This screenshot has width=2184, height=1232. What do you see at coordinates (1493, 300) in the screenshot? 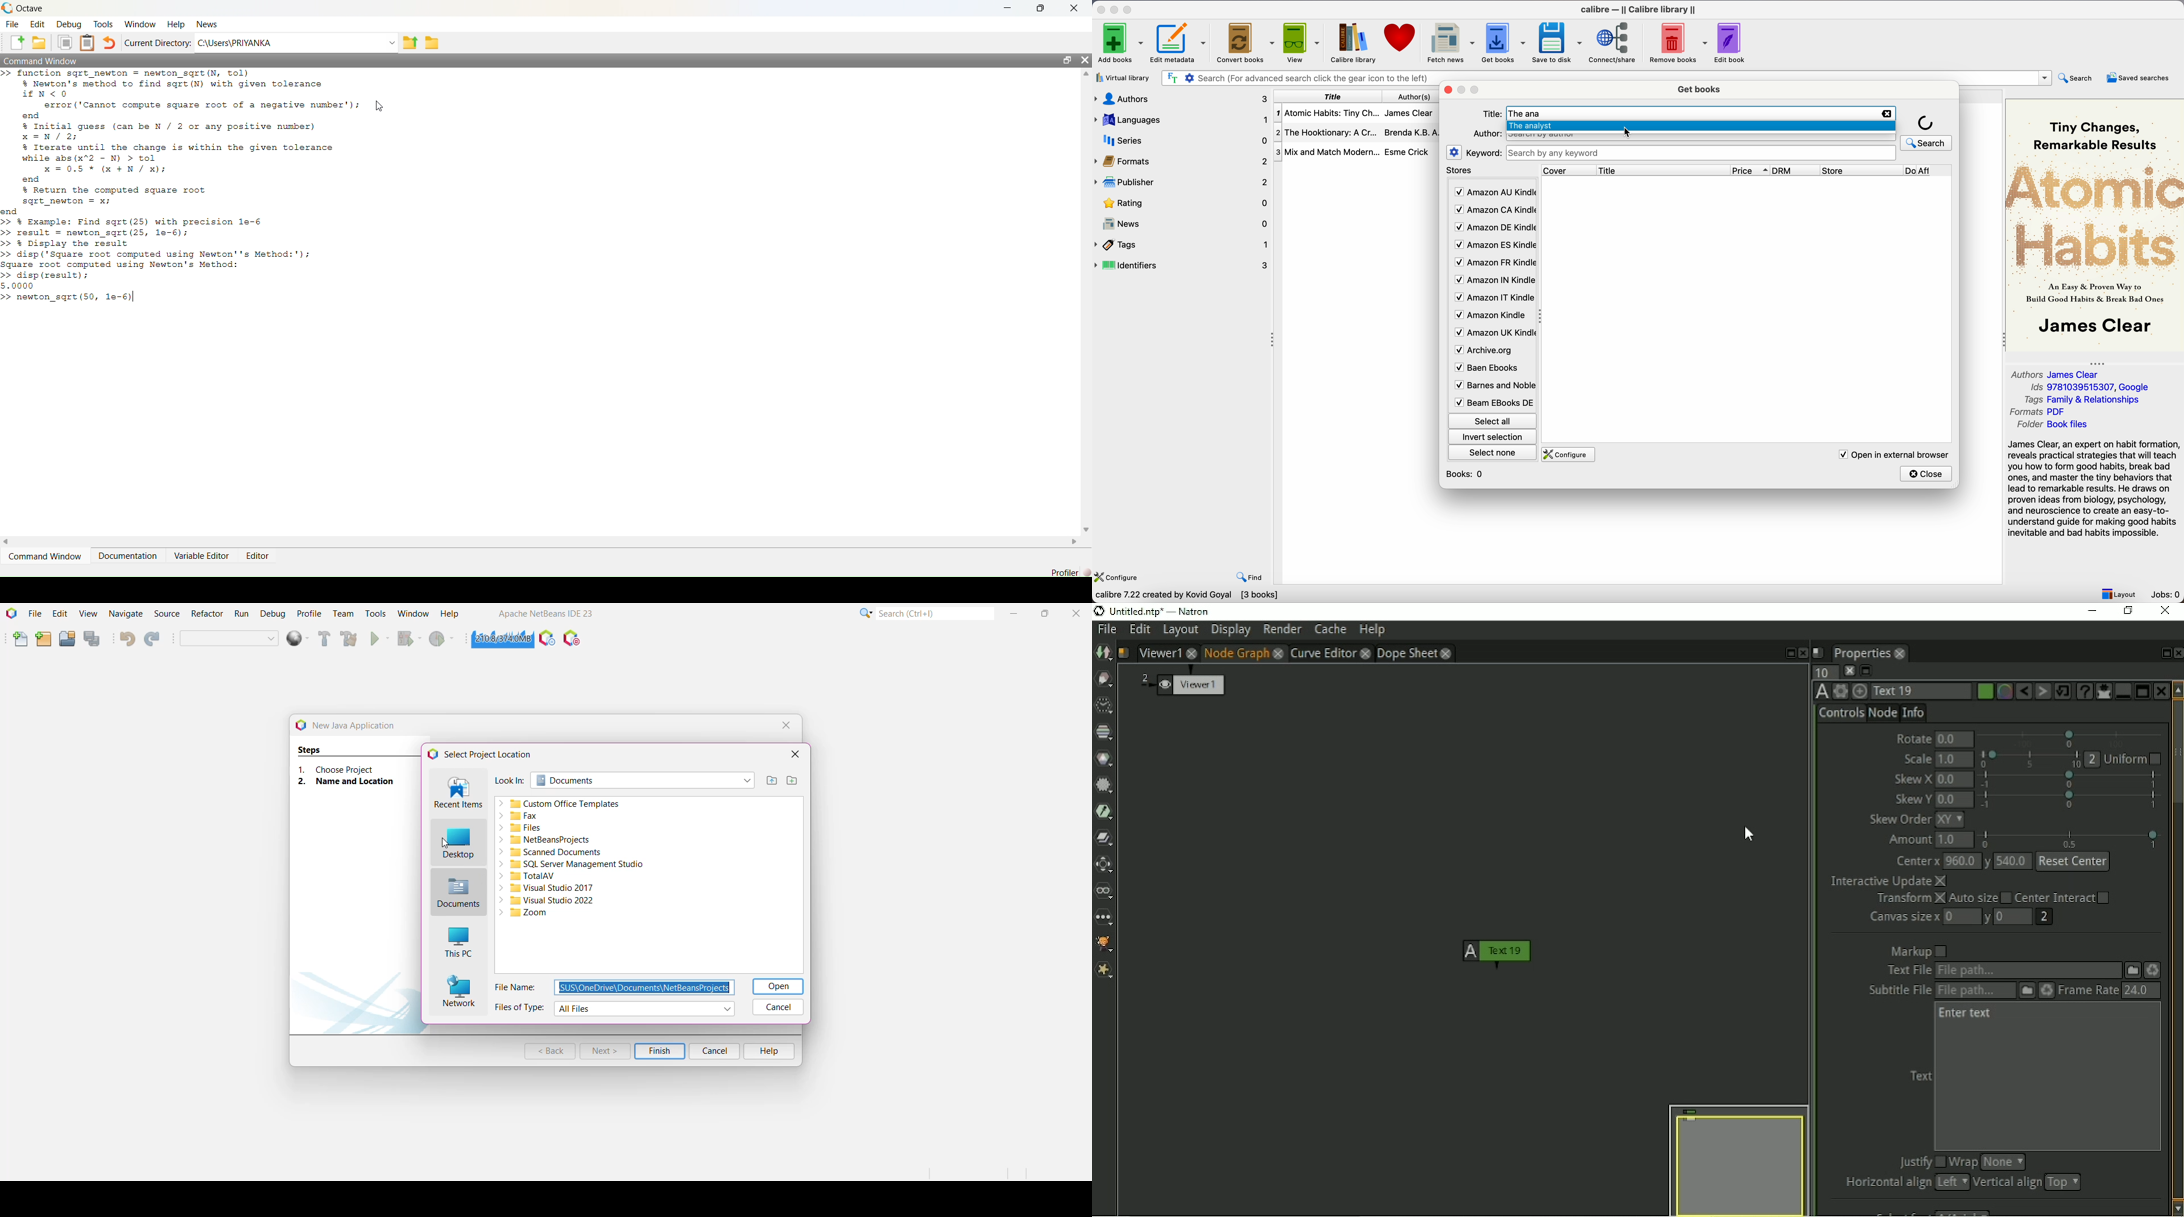
I see `Amazon IT Kindle` at bounding box center [1493, 300].